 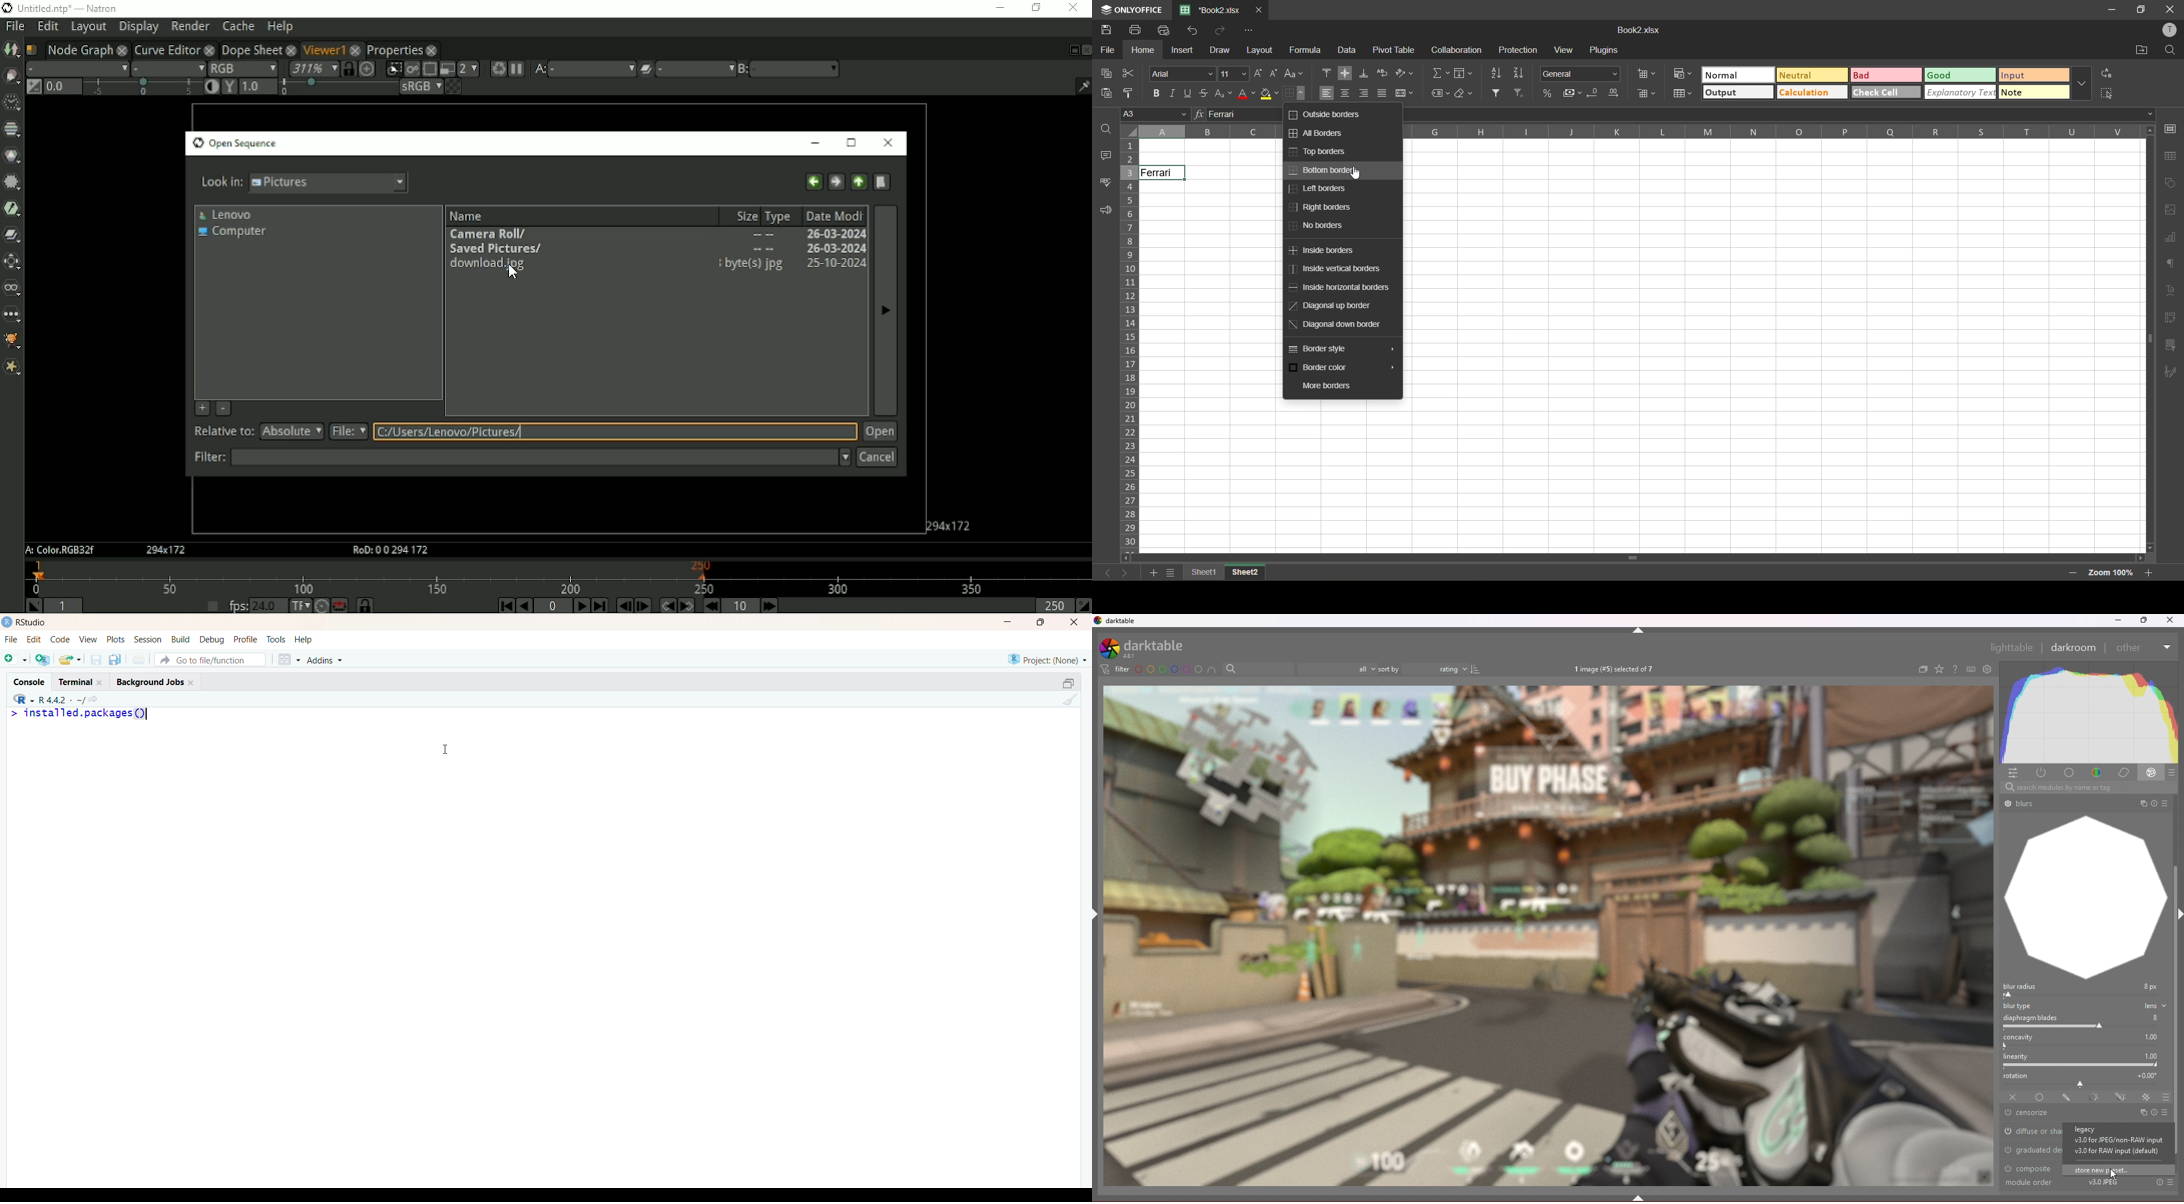 I want to click on percent, so click(x=1546, y=93).